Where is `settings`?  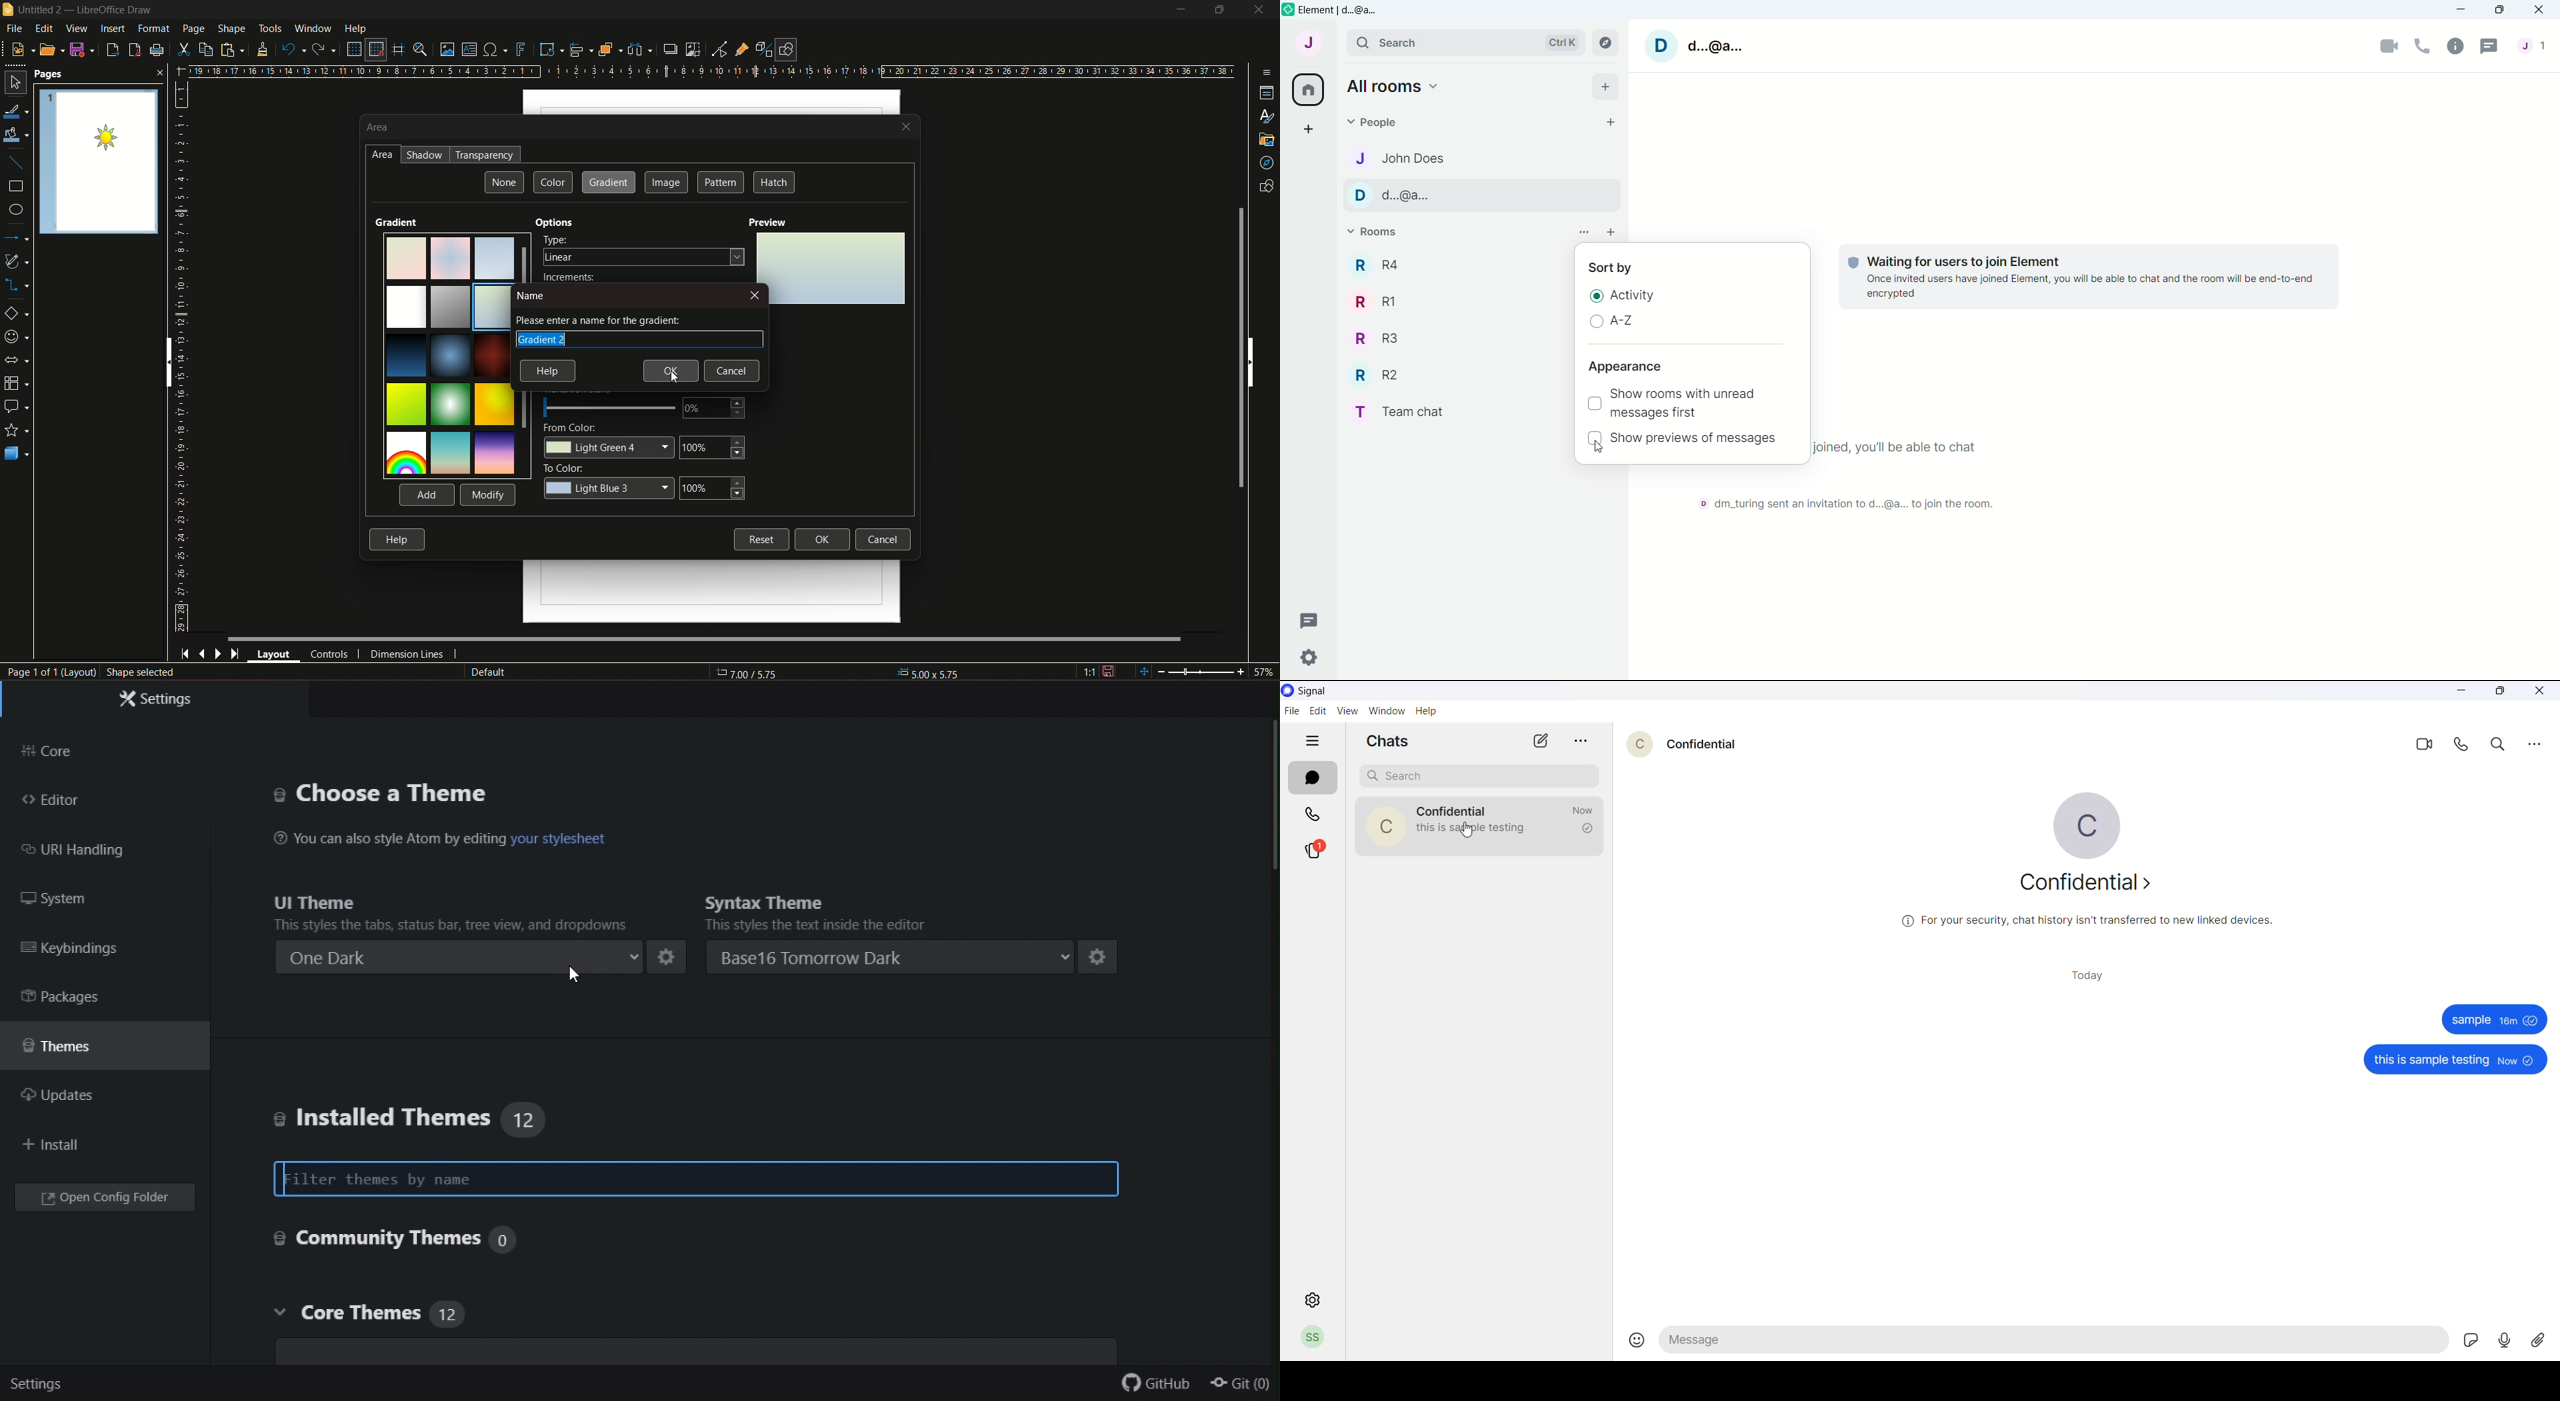 settings is located at coordinates (35, 1387).